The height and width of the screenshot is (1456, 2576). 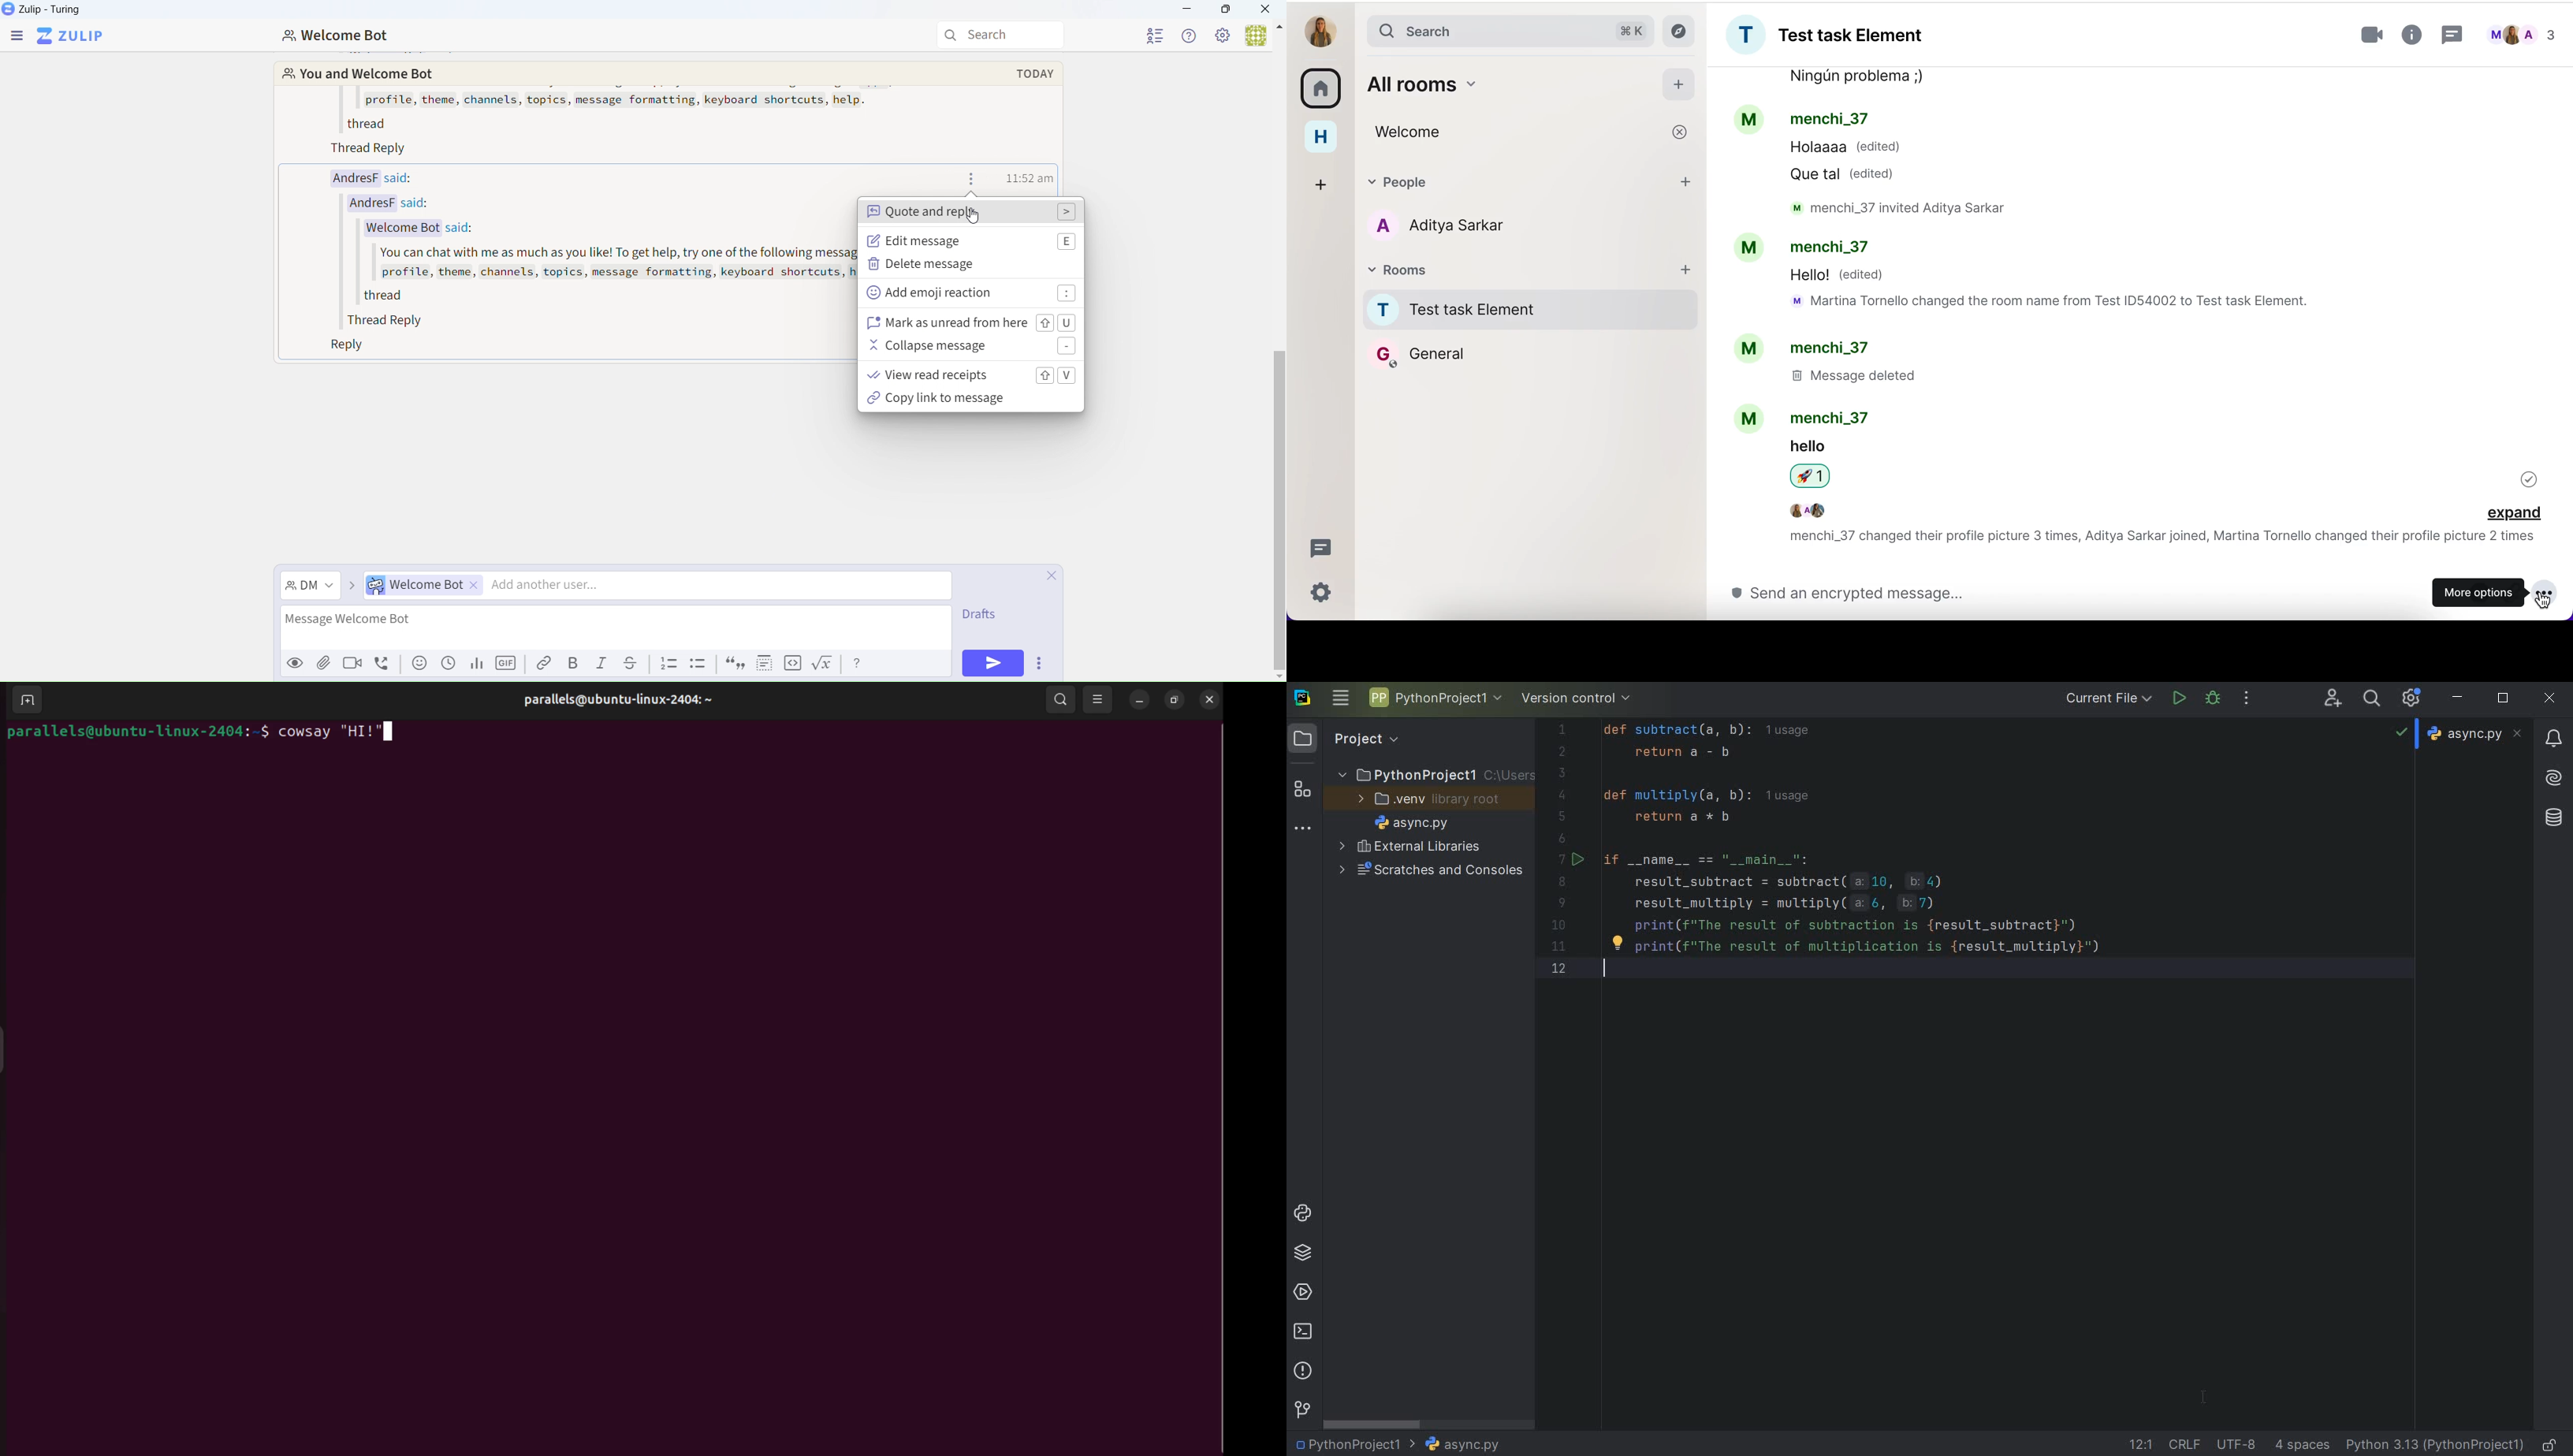 I want to click on edit message, so click(x=970, y=241).